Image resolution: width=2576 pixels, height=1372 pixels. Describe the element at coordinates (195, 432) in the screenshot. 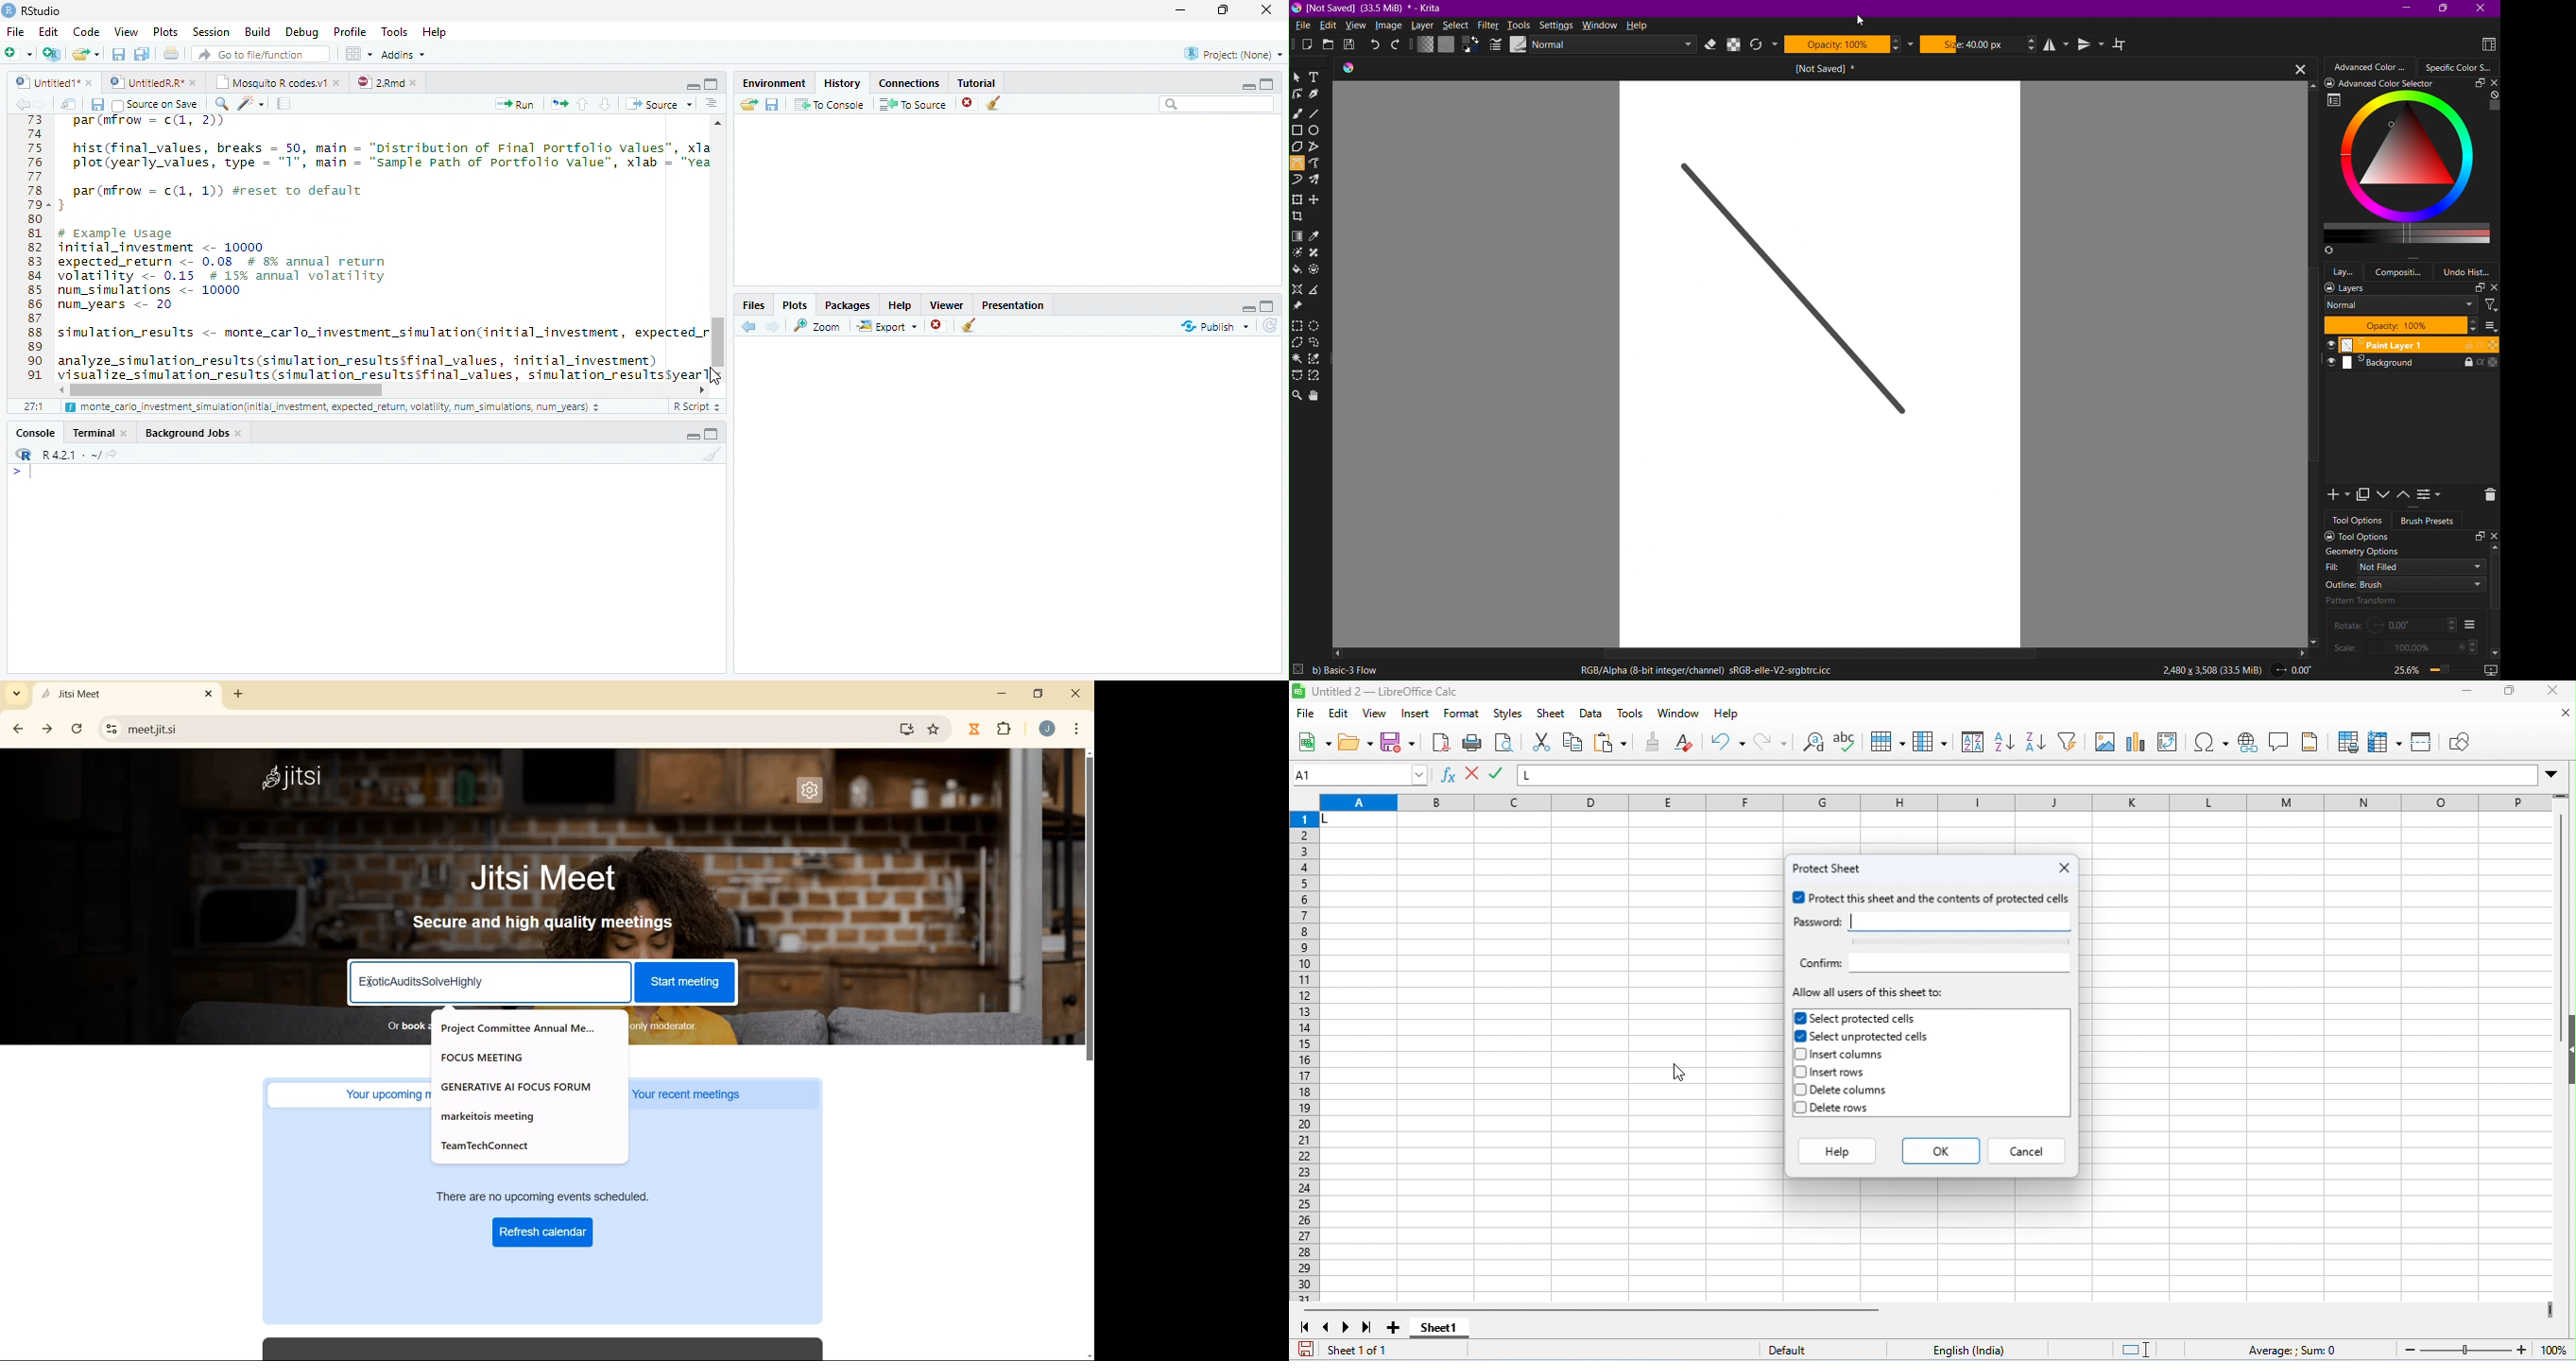

I see `Background Jobs.` at that location.